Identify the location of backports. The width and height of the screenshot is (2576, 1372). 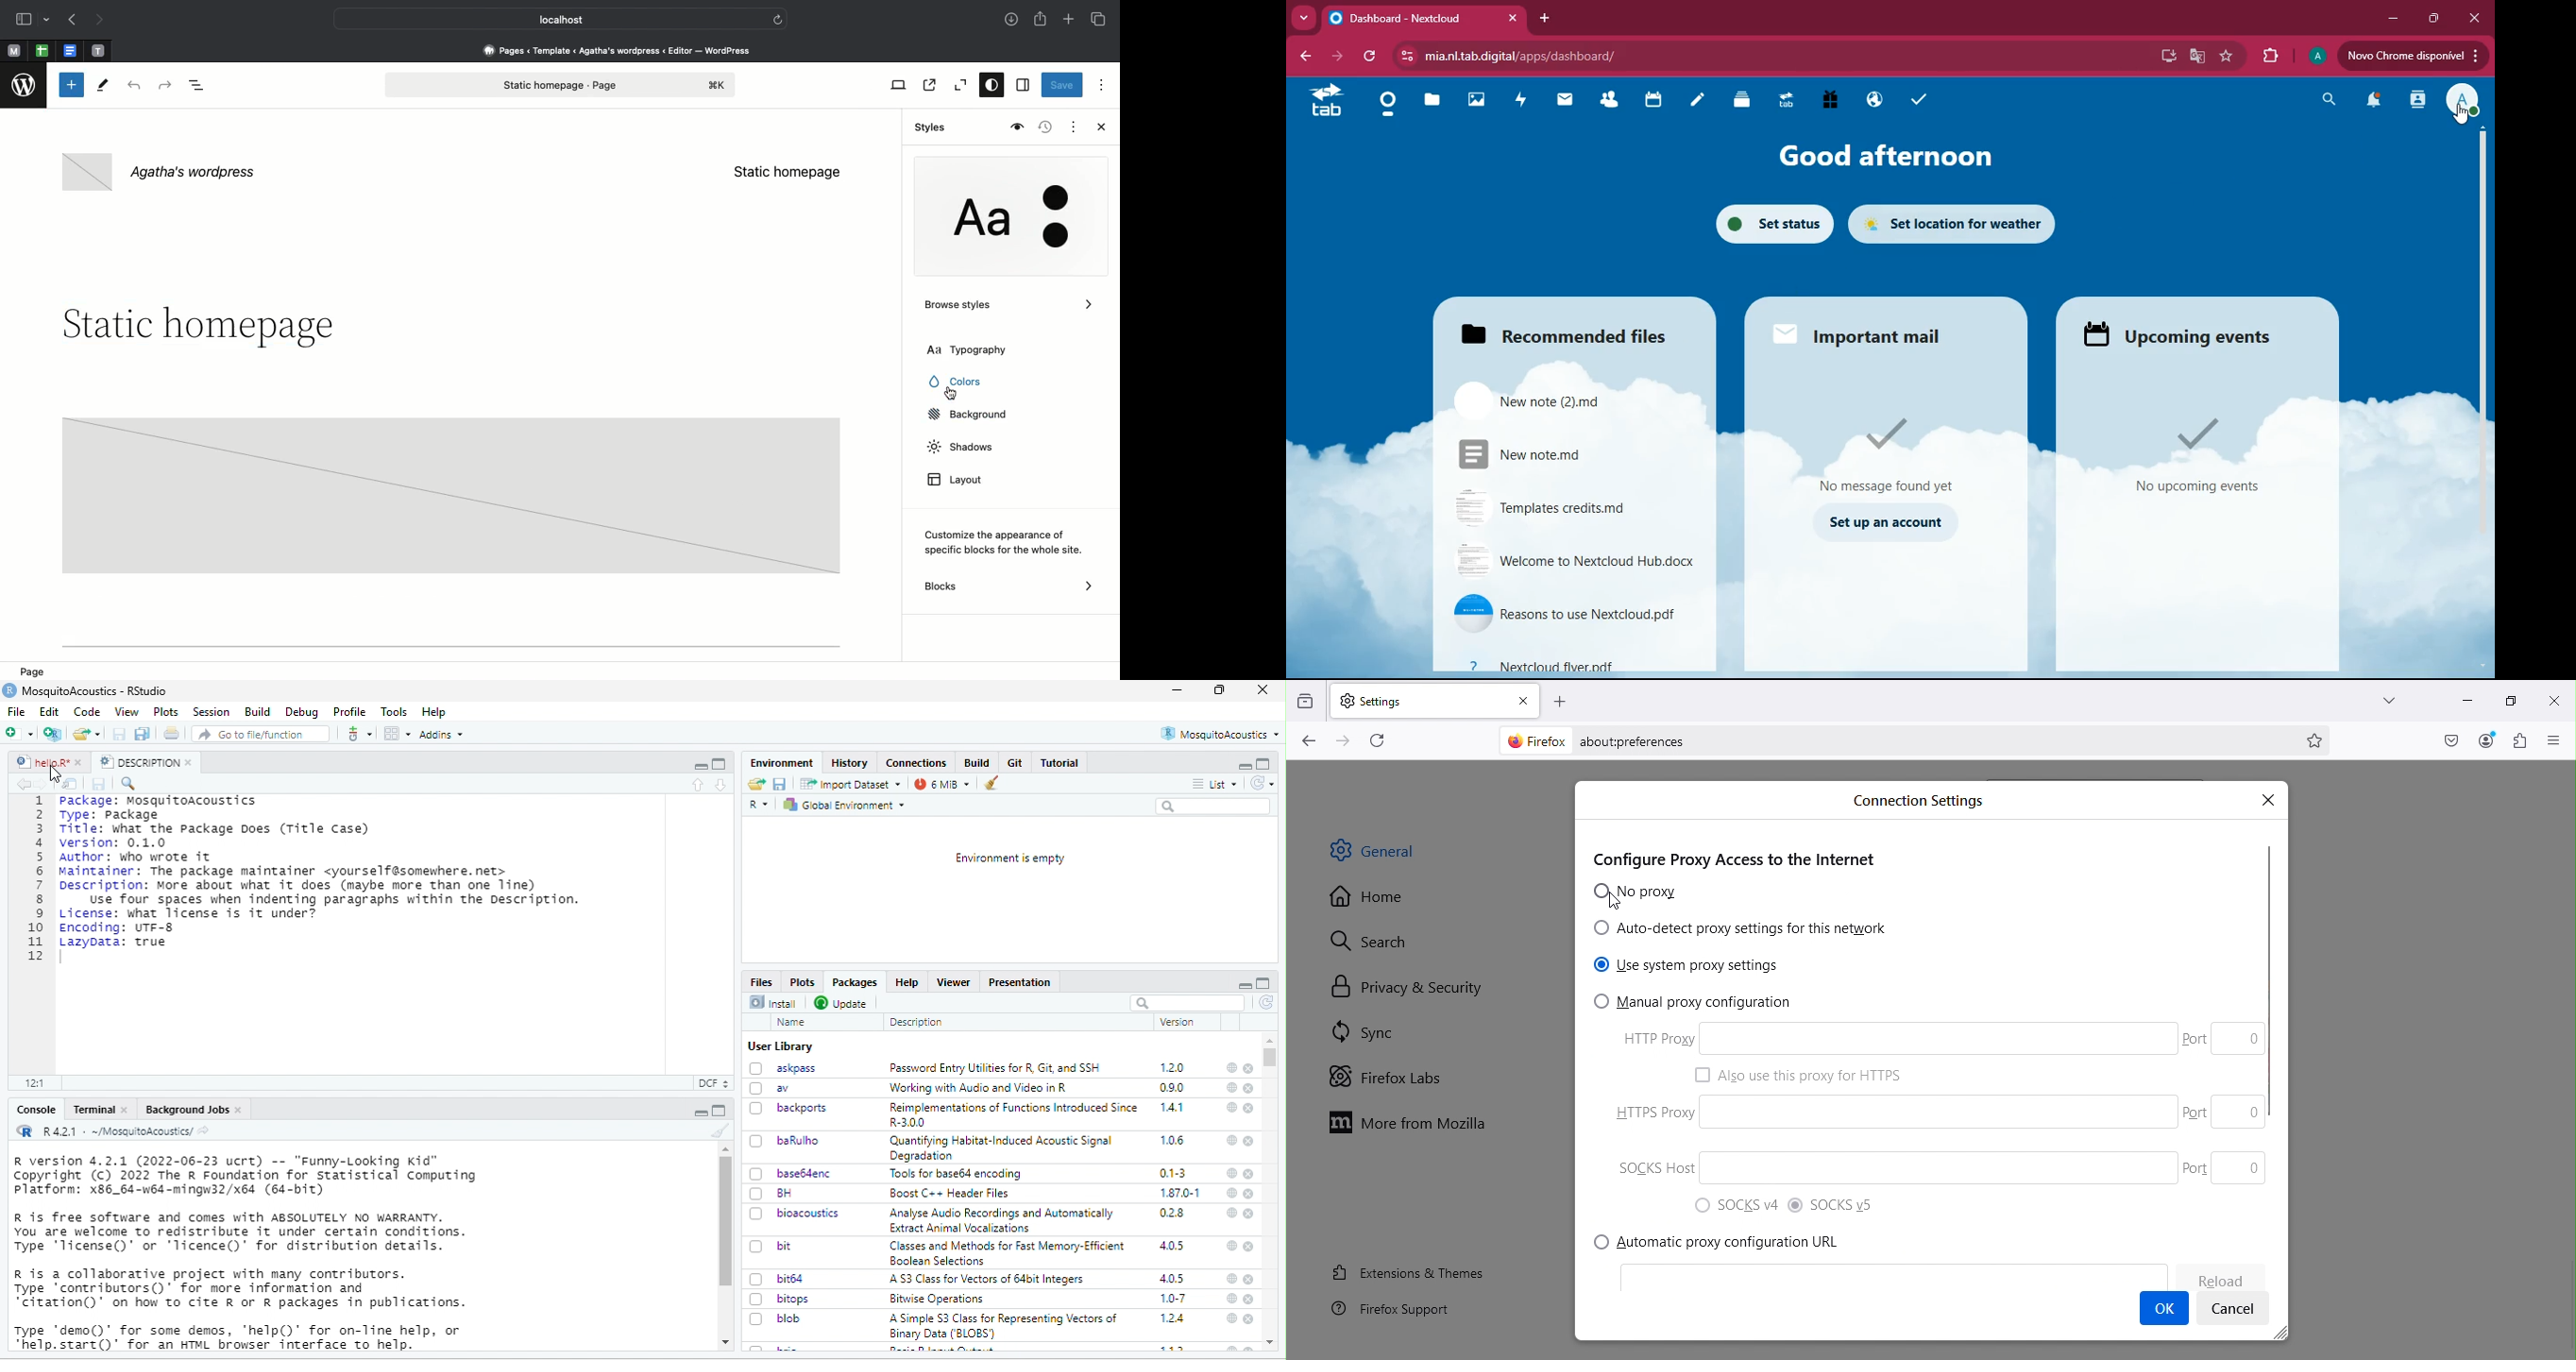
(791, 1108).